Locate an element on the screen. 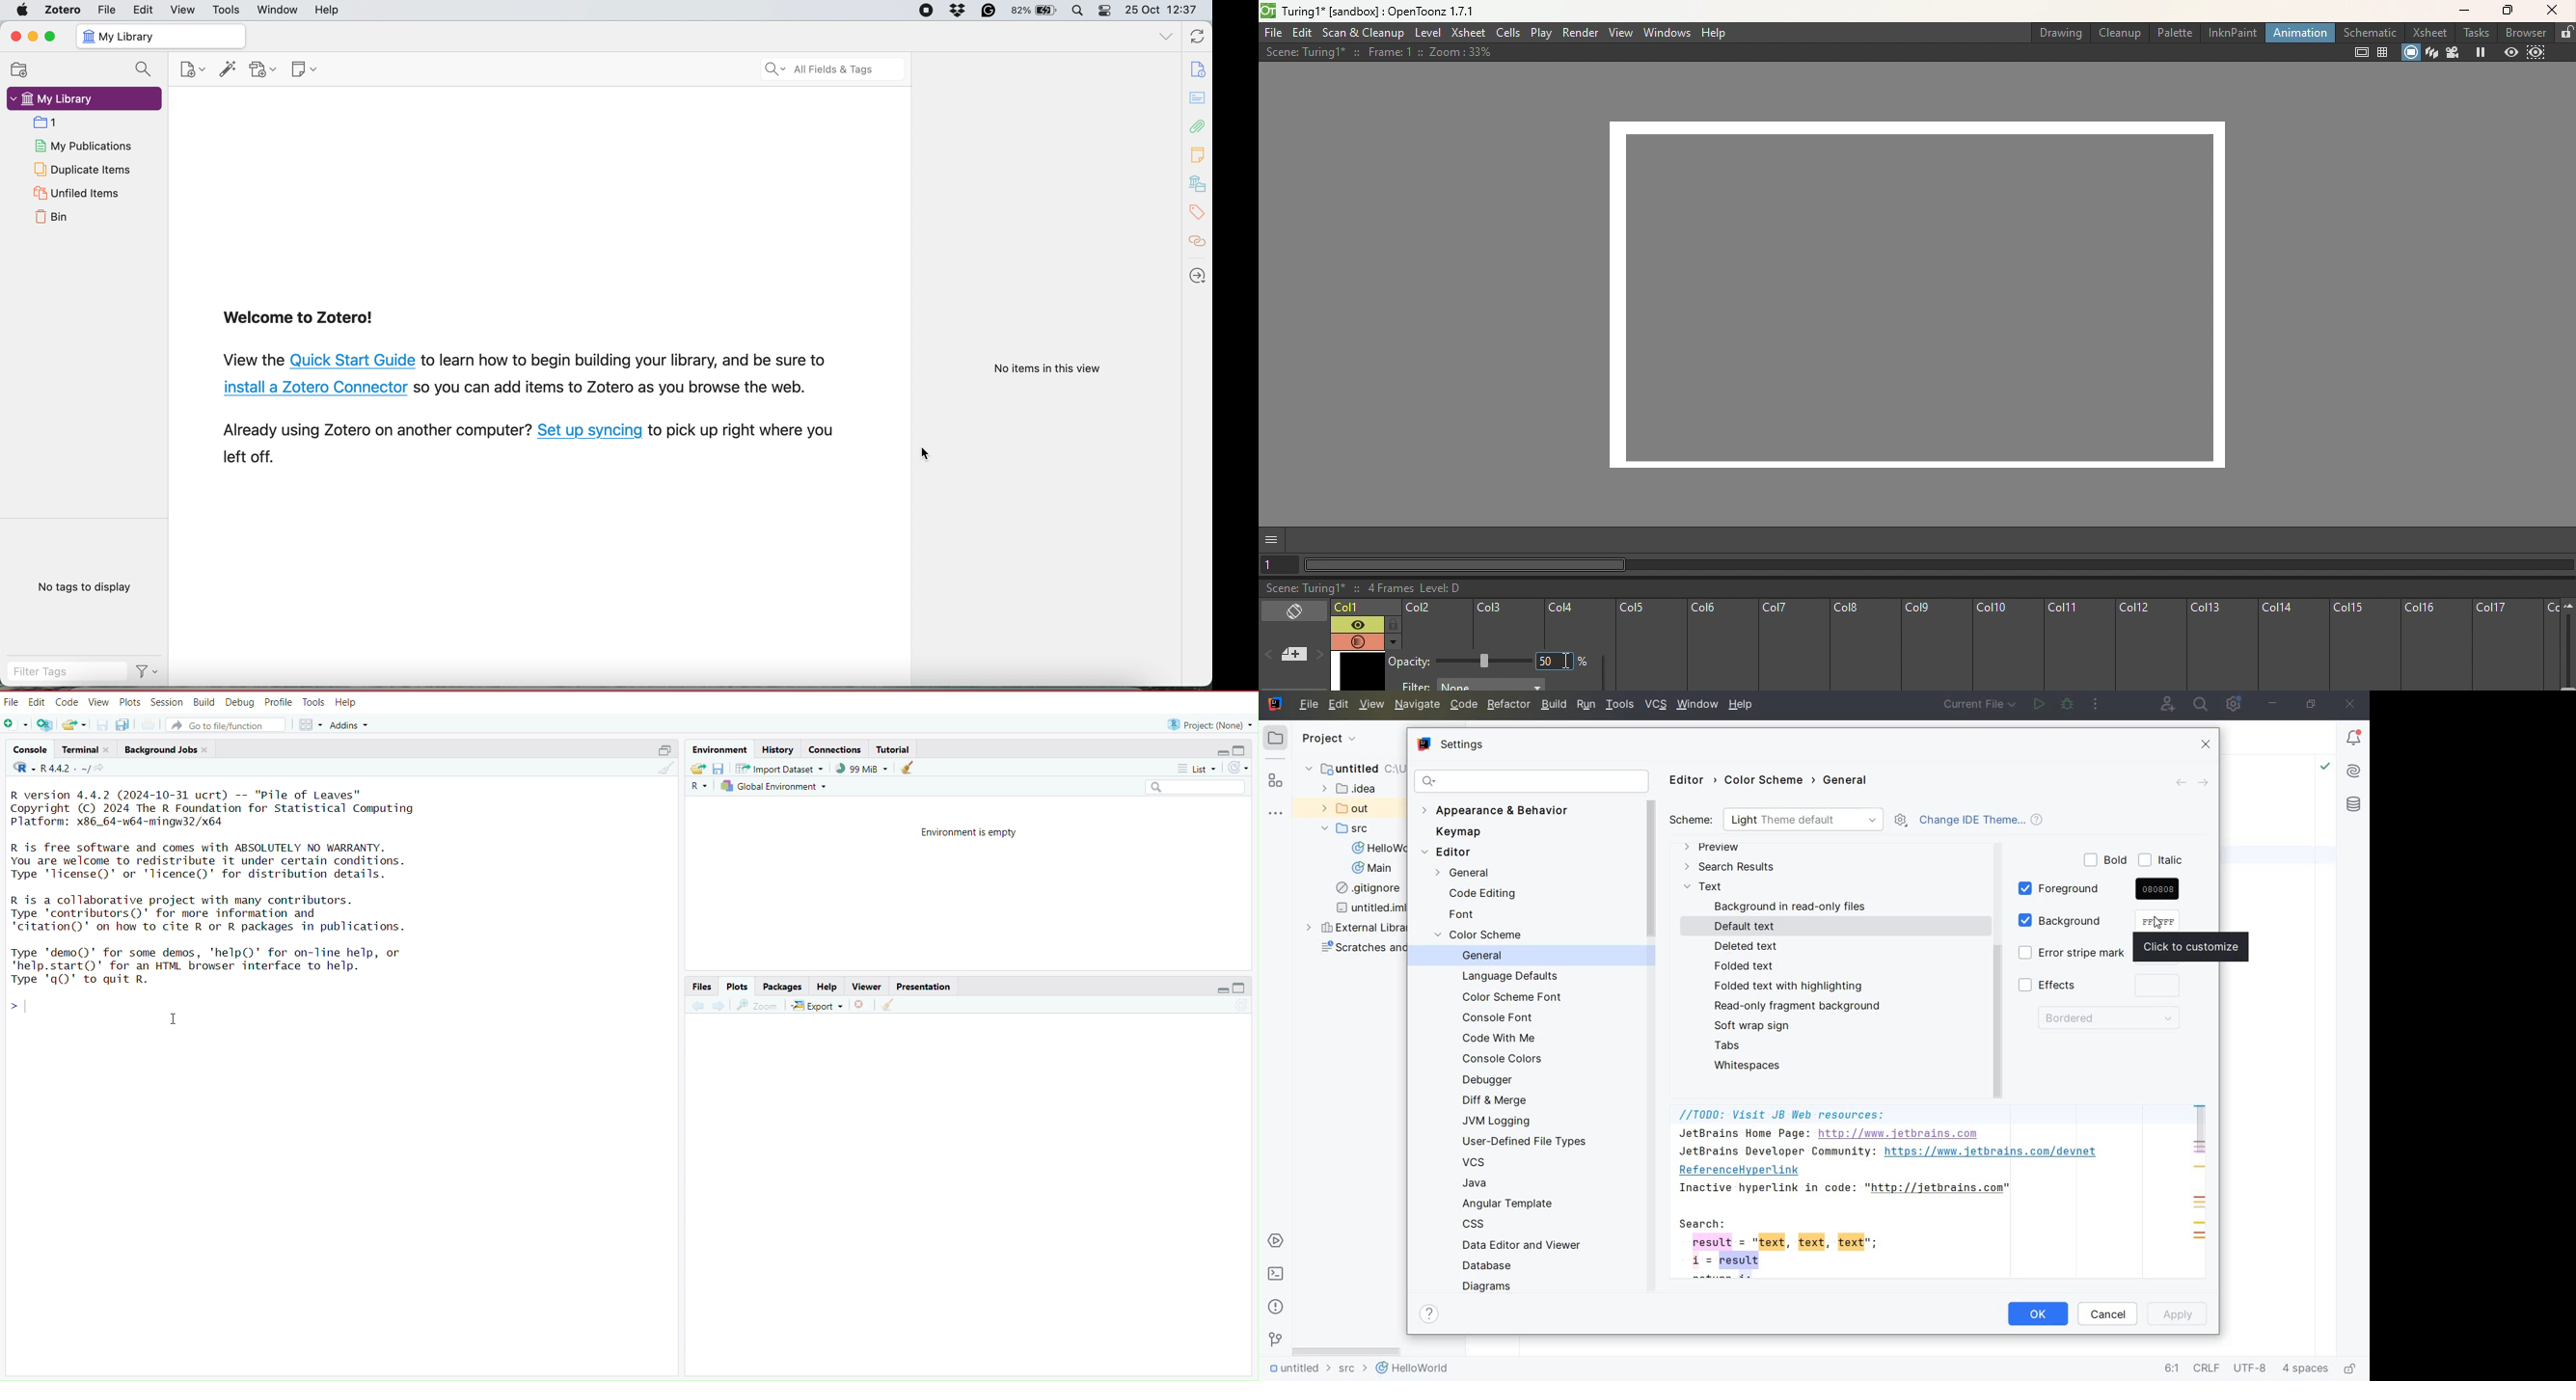 The image size is (2576, 1400). info is located at coordinates (1200, 69).